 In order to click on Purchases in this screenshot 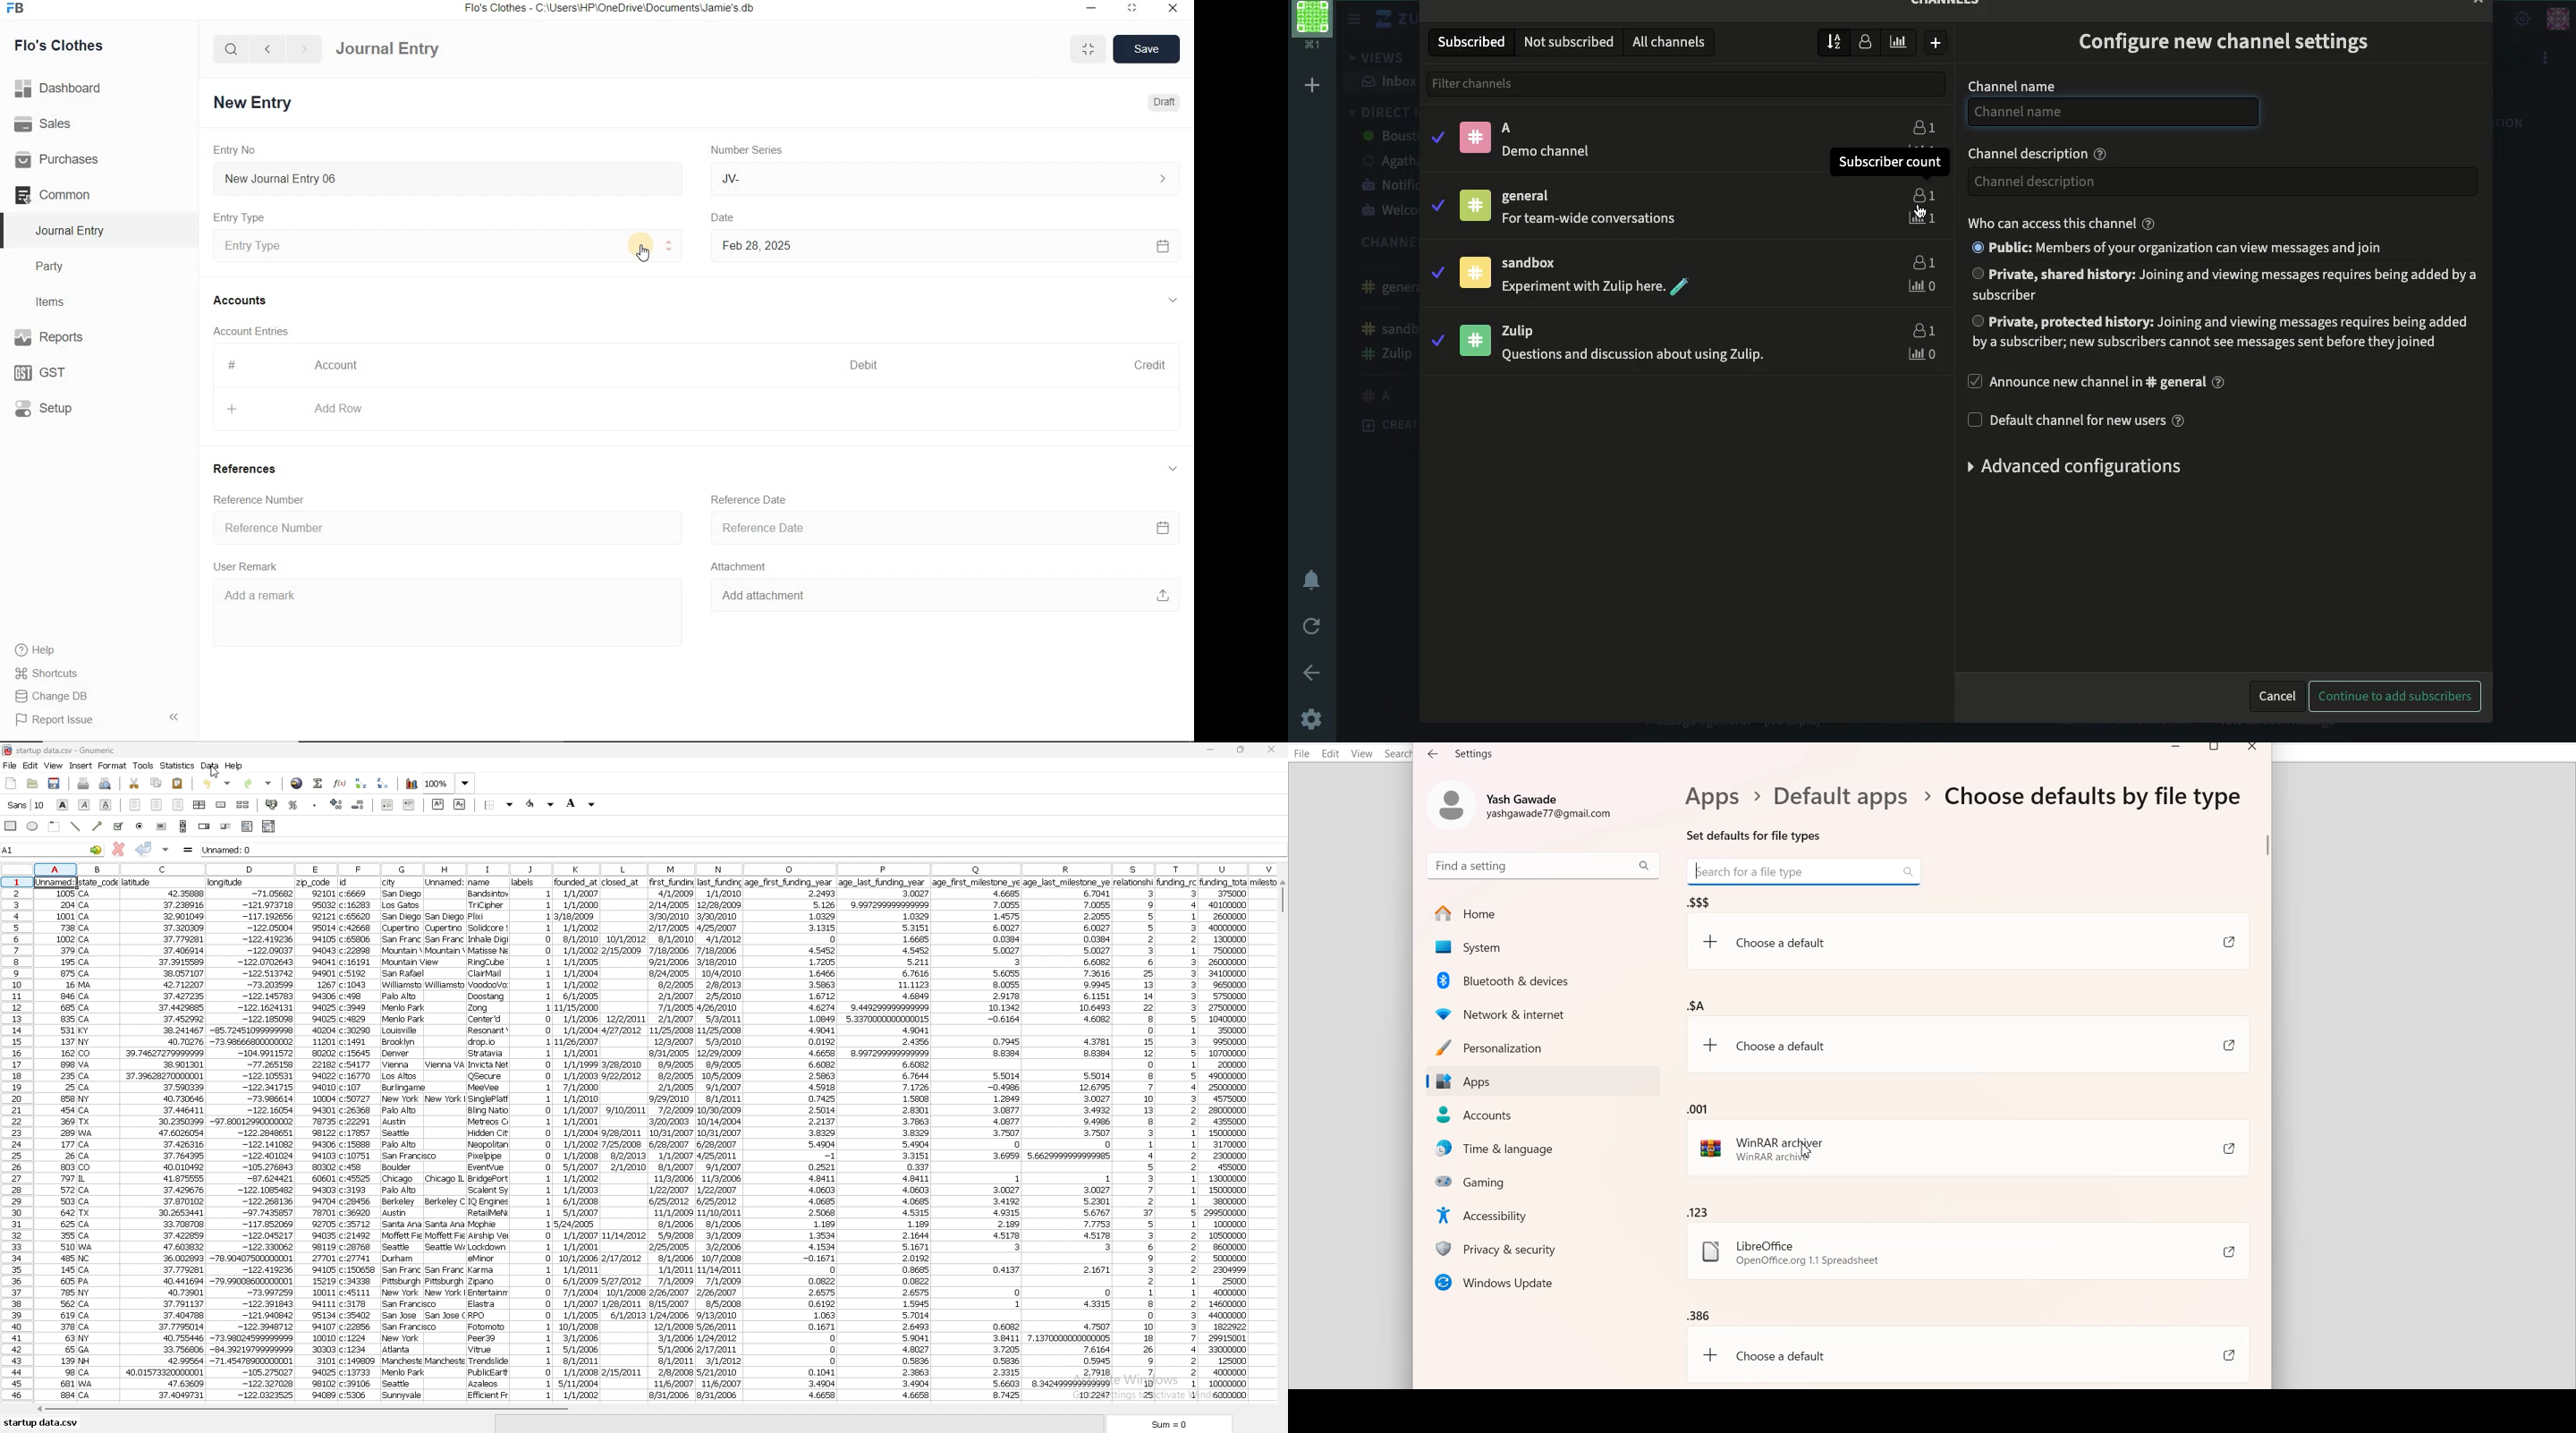, I will do `click(63, 159)`.